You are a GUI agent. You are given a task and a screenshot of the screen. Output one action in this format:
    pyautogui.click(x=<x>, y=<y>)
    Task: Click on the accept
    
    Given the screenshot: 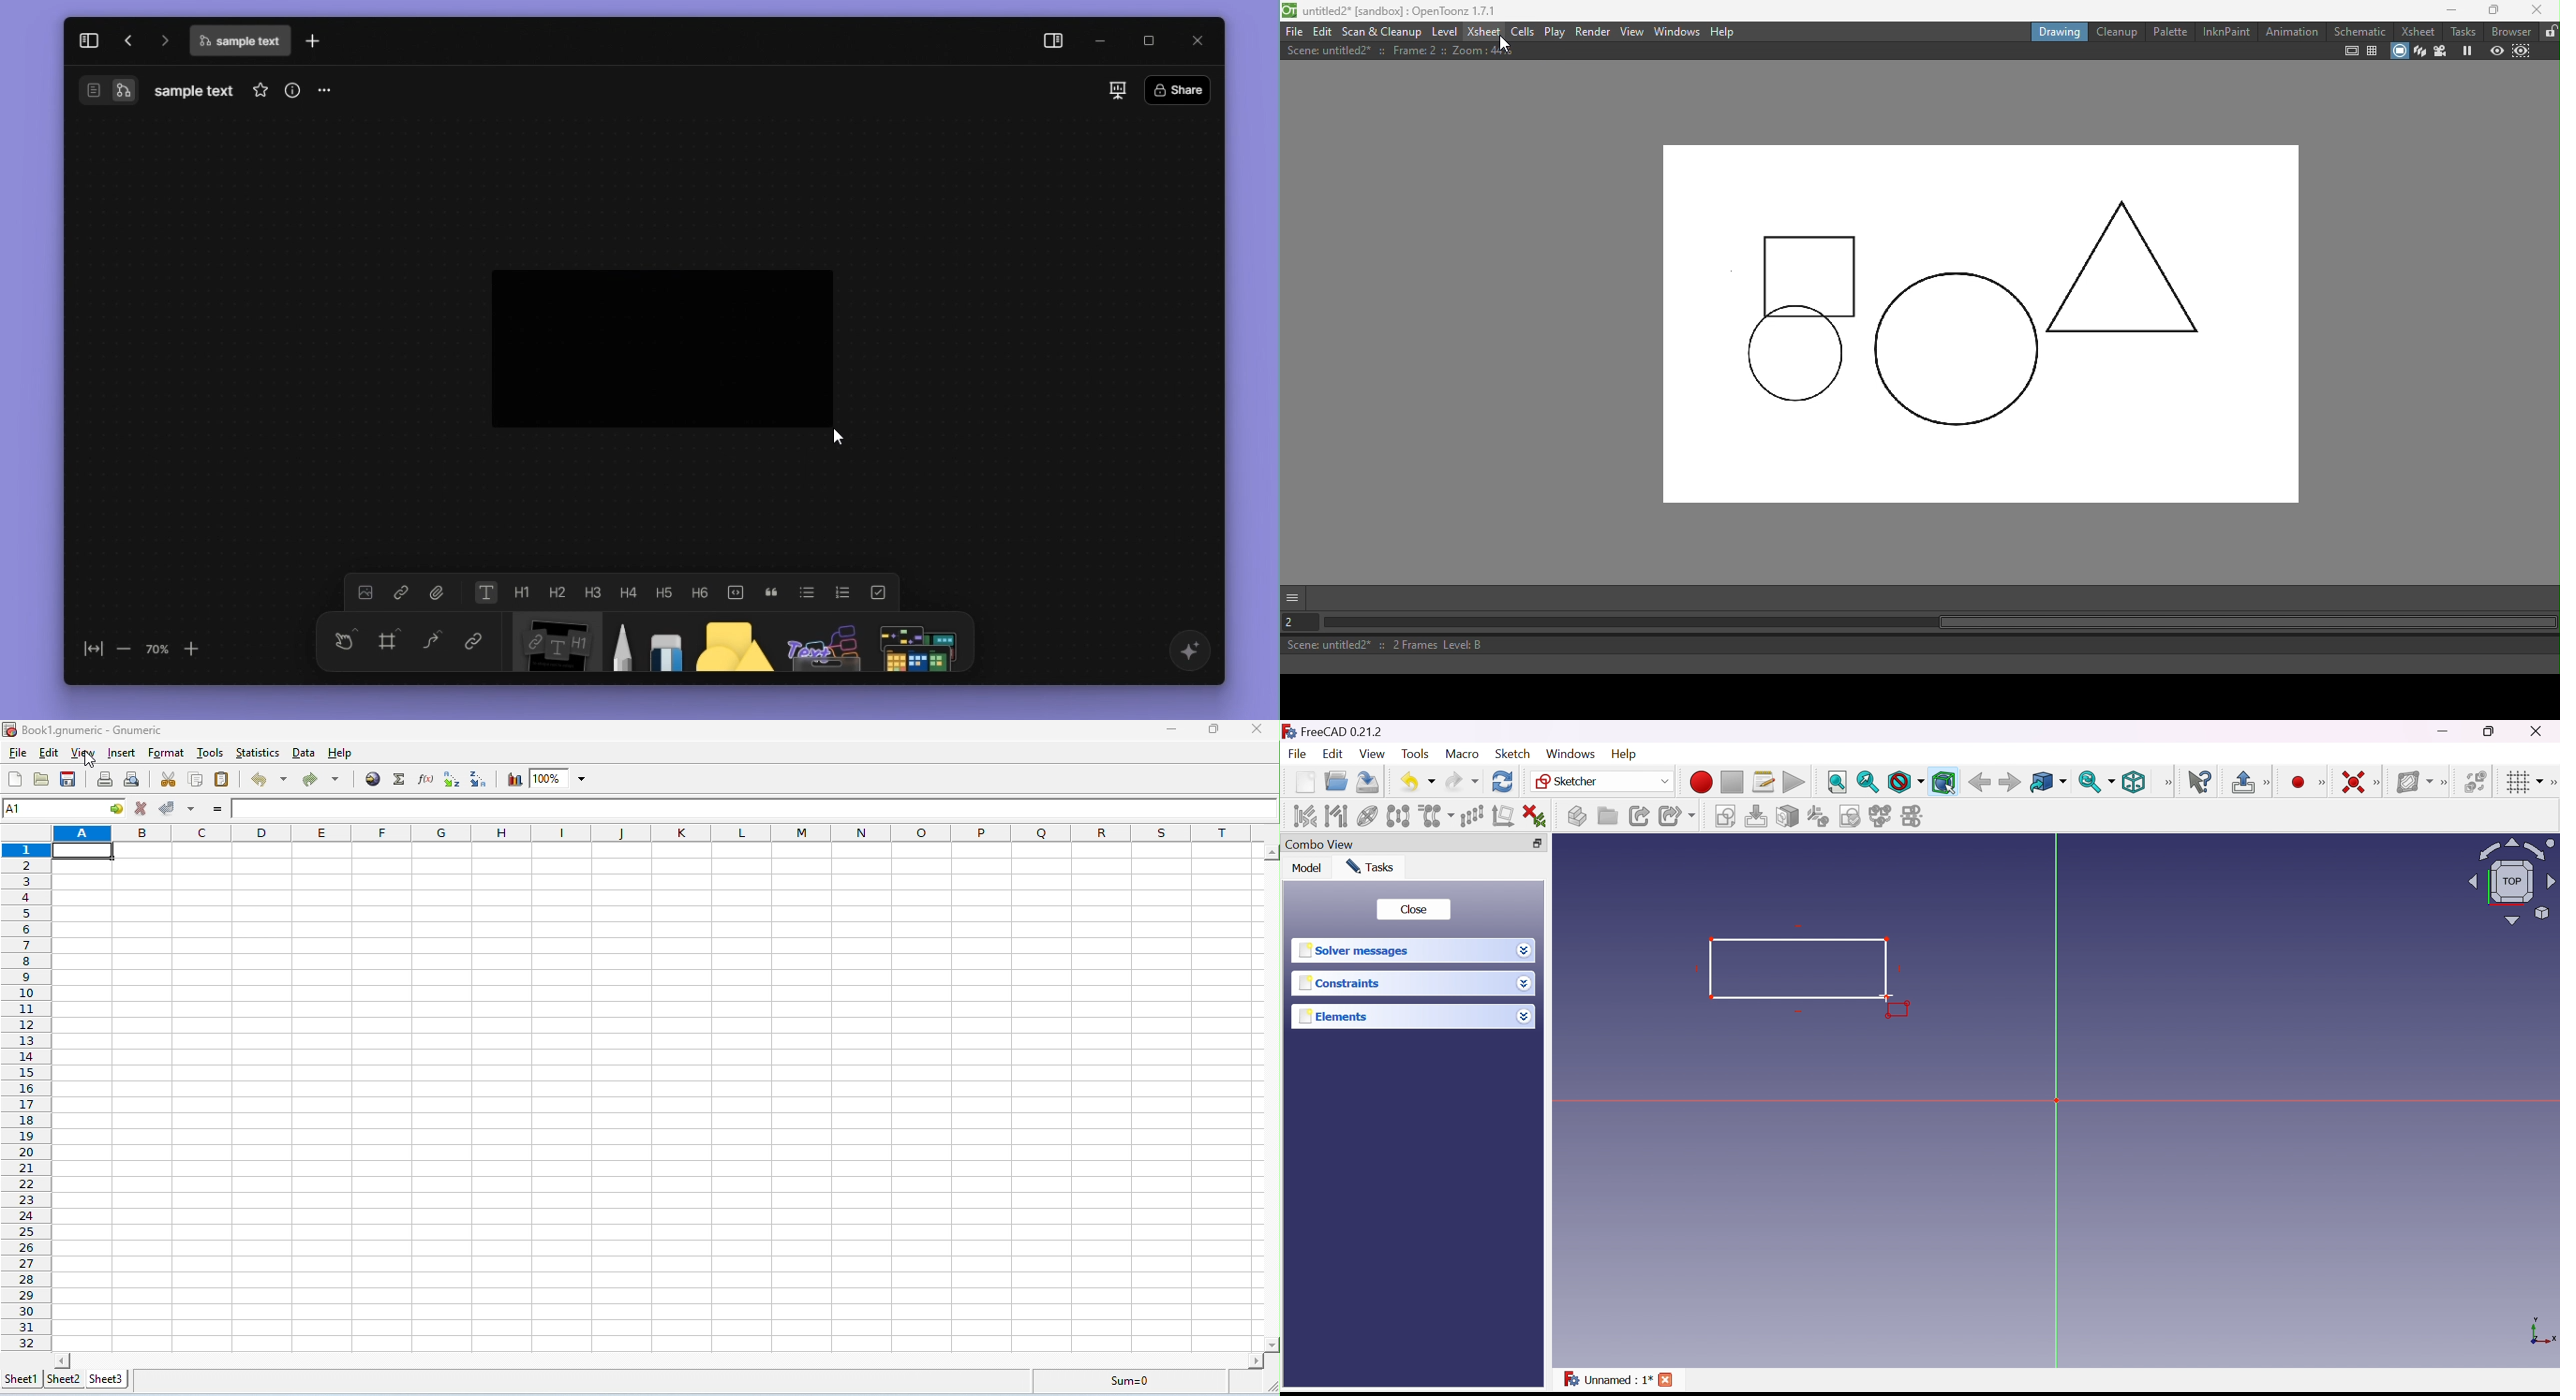 What is the action you would take?
    pyautogui.click(x=167, y=807)
    